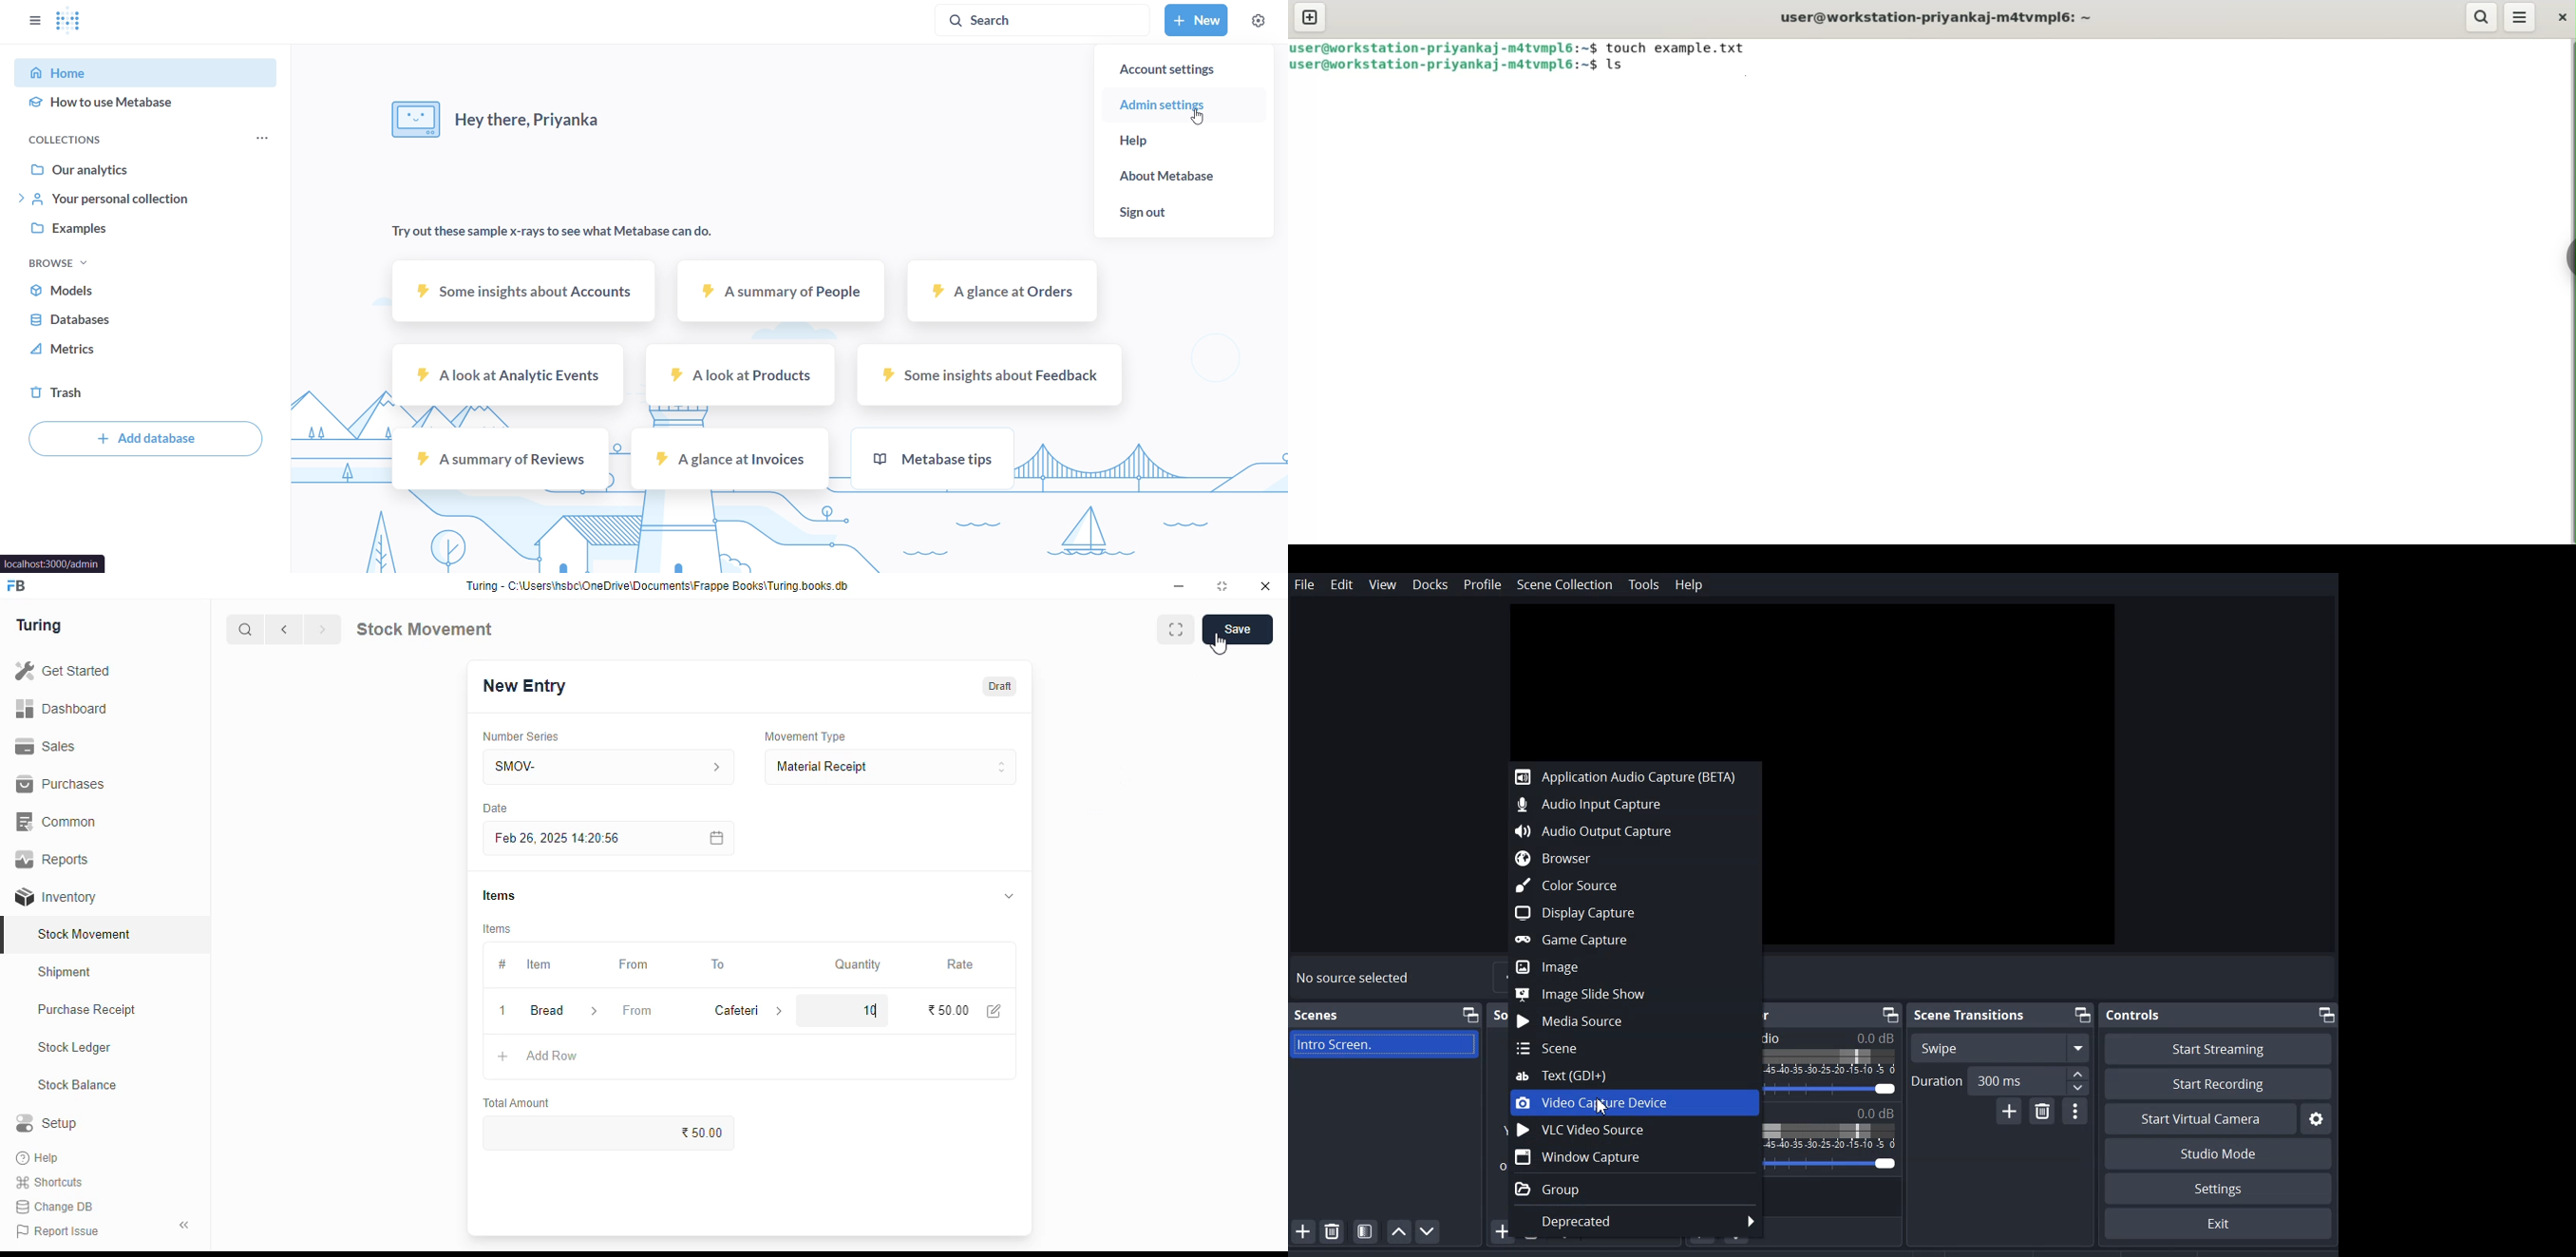 This screenshot has width=2576, height=1260. I want to click on our analytics, so click(146, 166).